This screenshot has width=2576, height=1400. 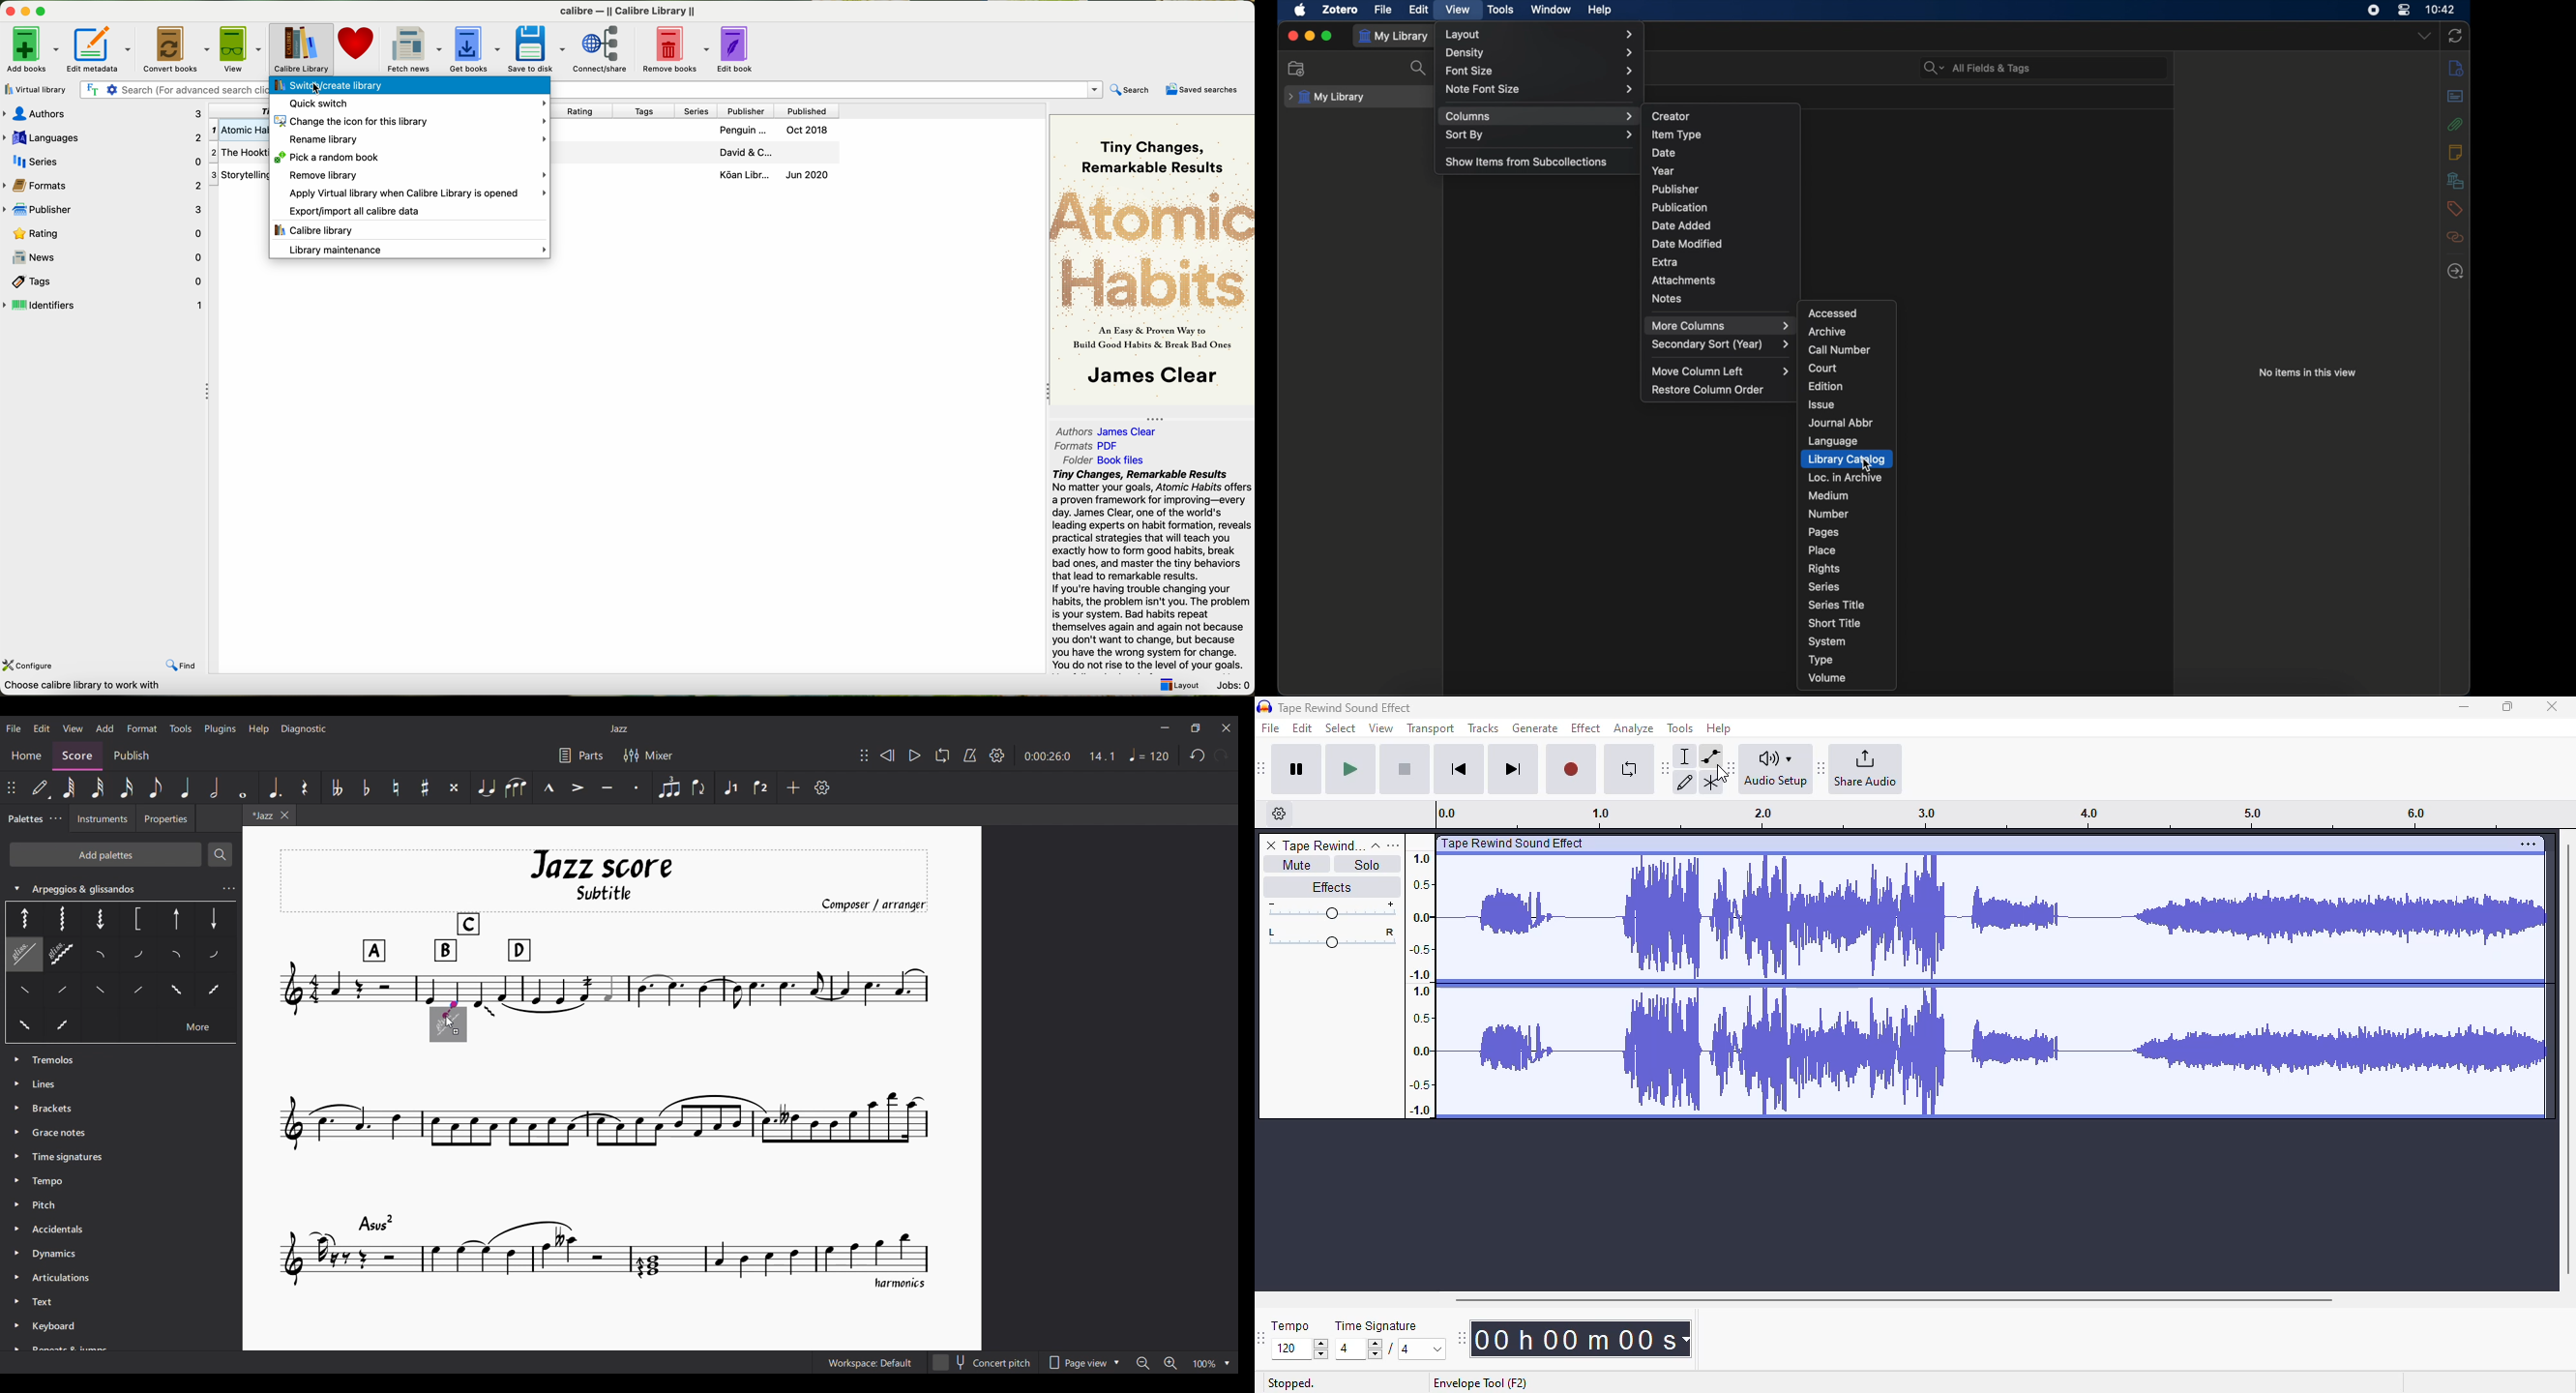 What do you see at coordinates (864, 755) in the screenshot?
I see `Change position` at bounding box center [864, 755].